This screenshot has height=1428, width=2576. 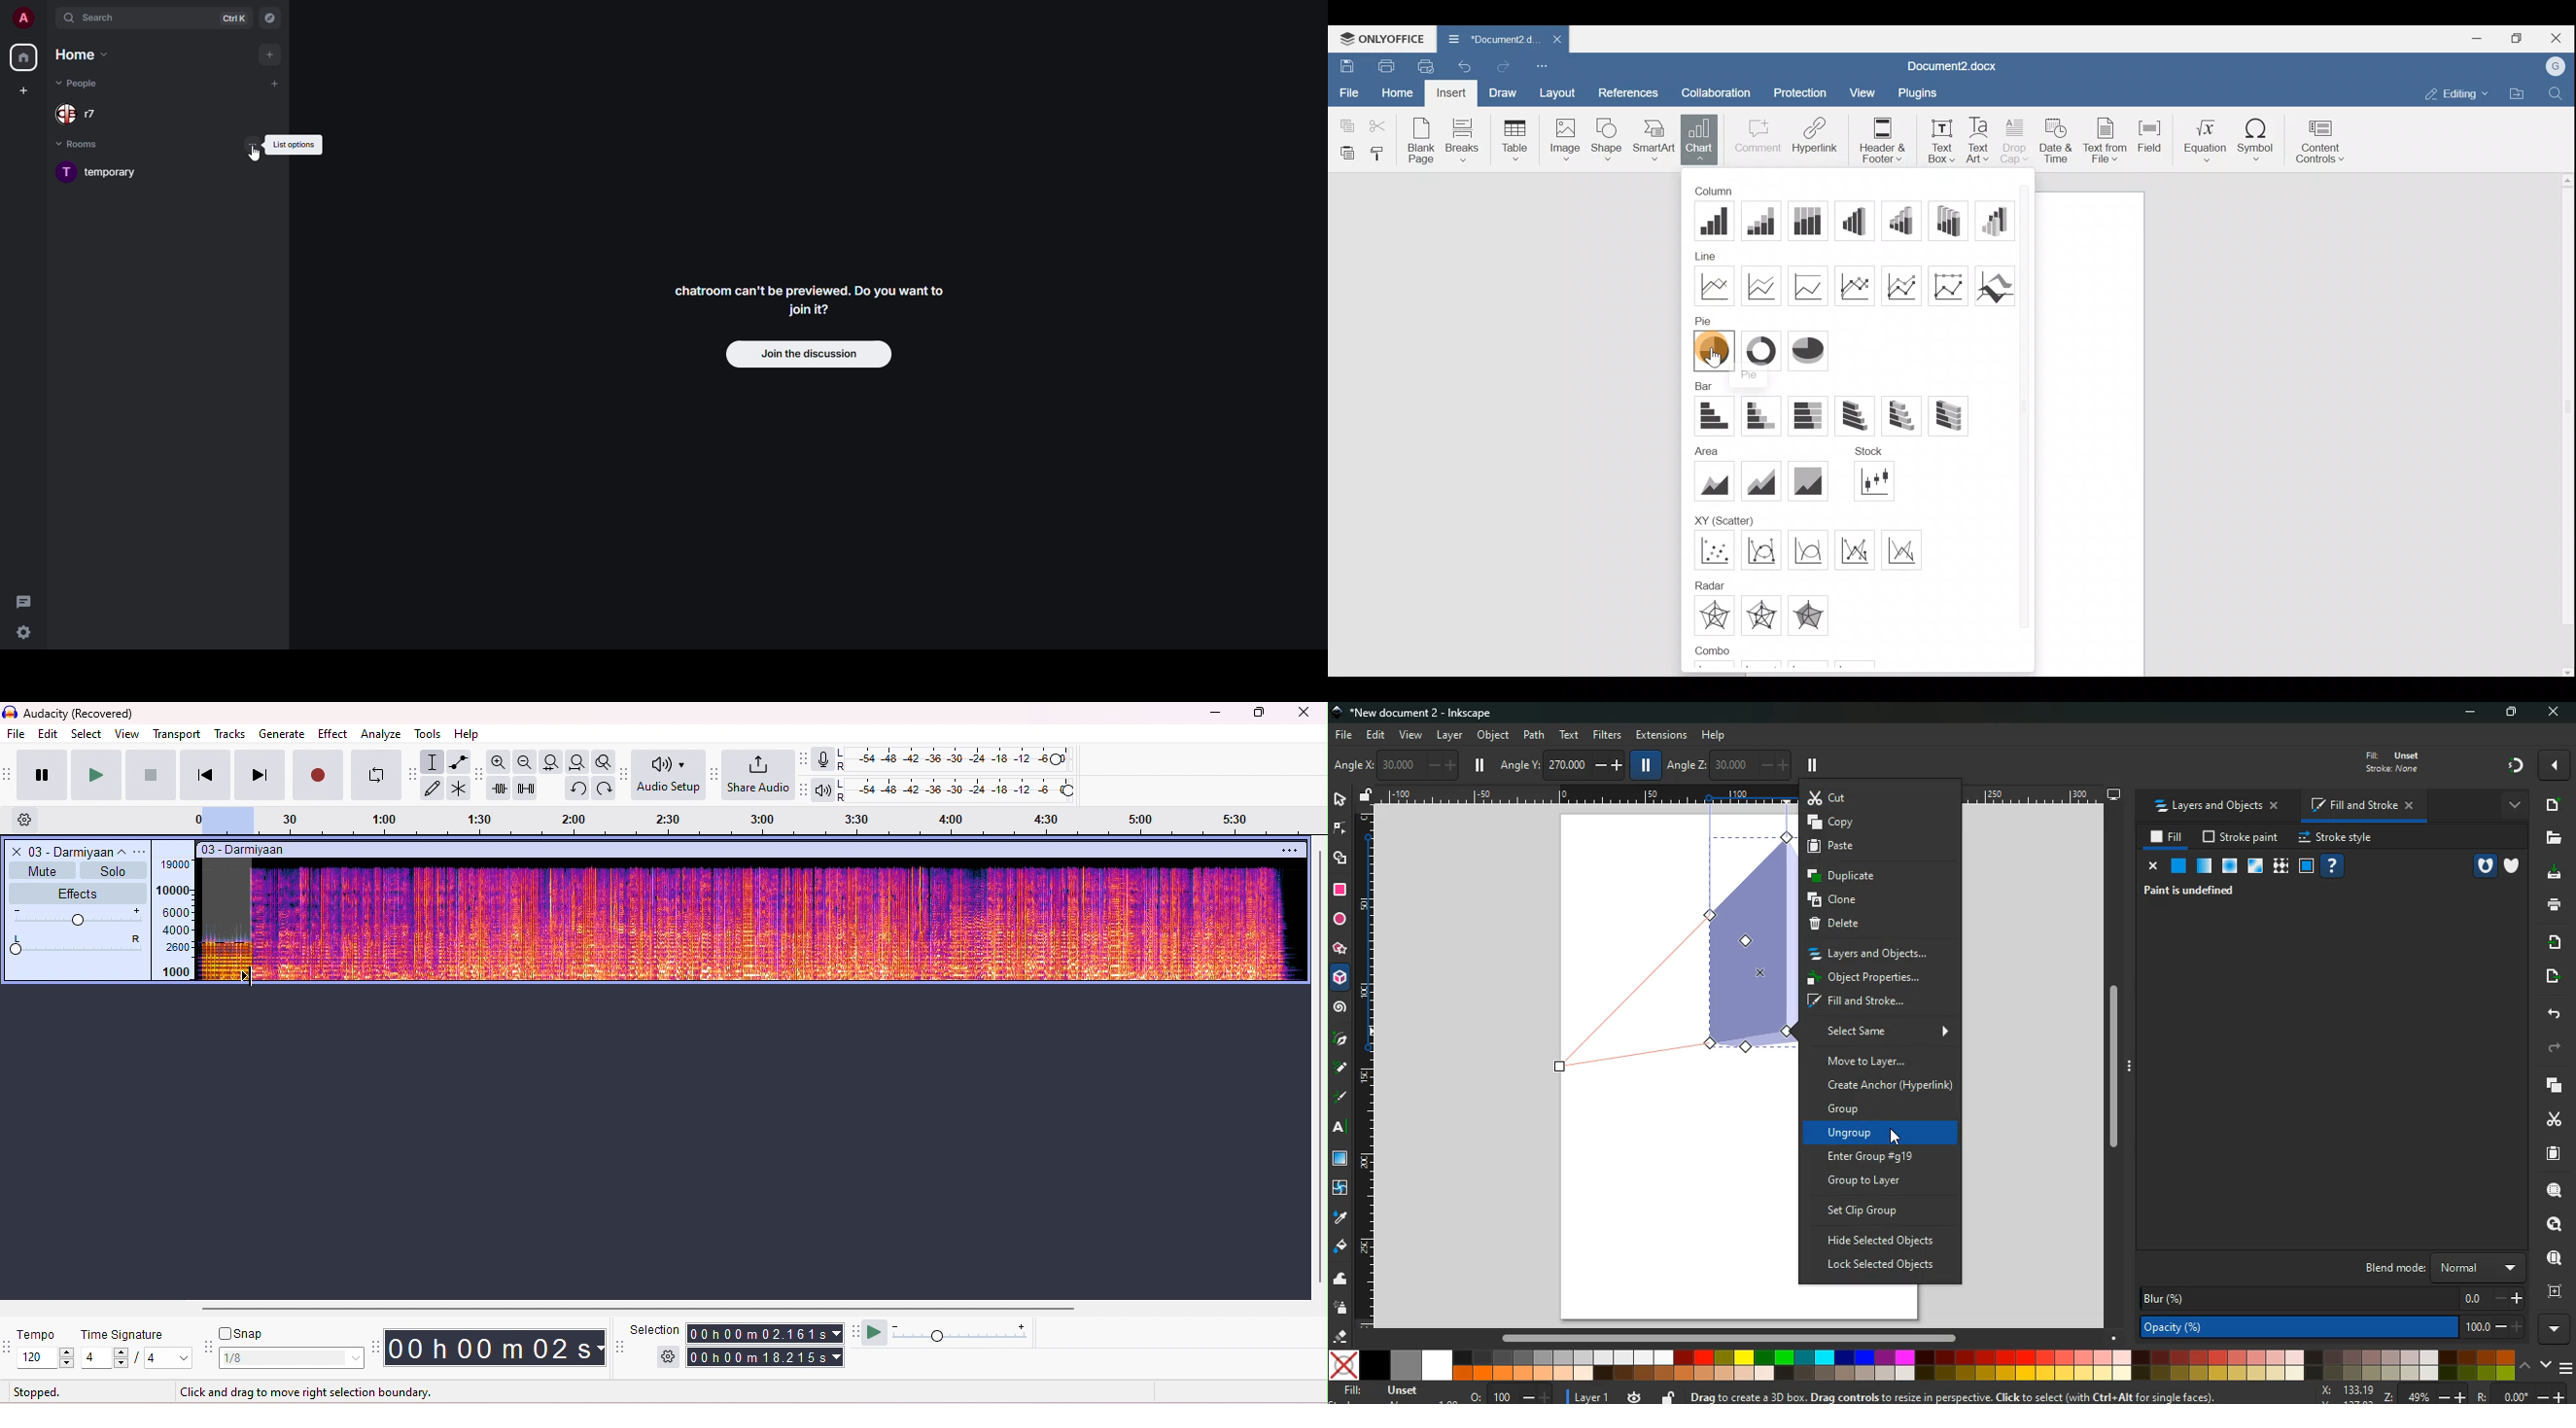 I want to click on minimize, so click(x=2475, y=713).